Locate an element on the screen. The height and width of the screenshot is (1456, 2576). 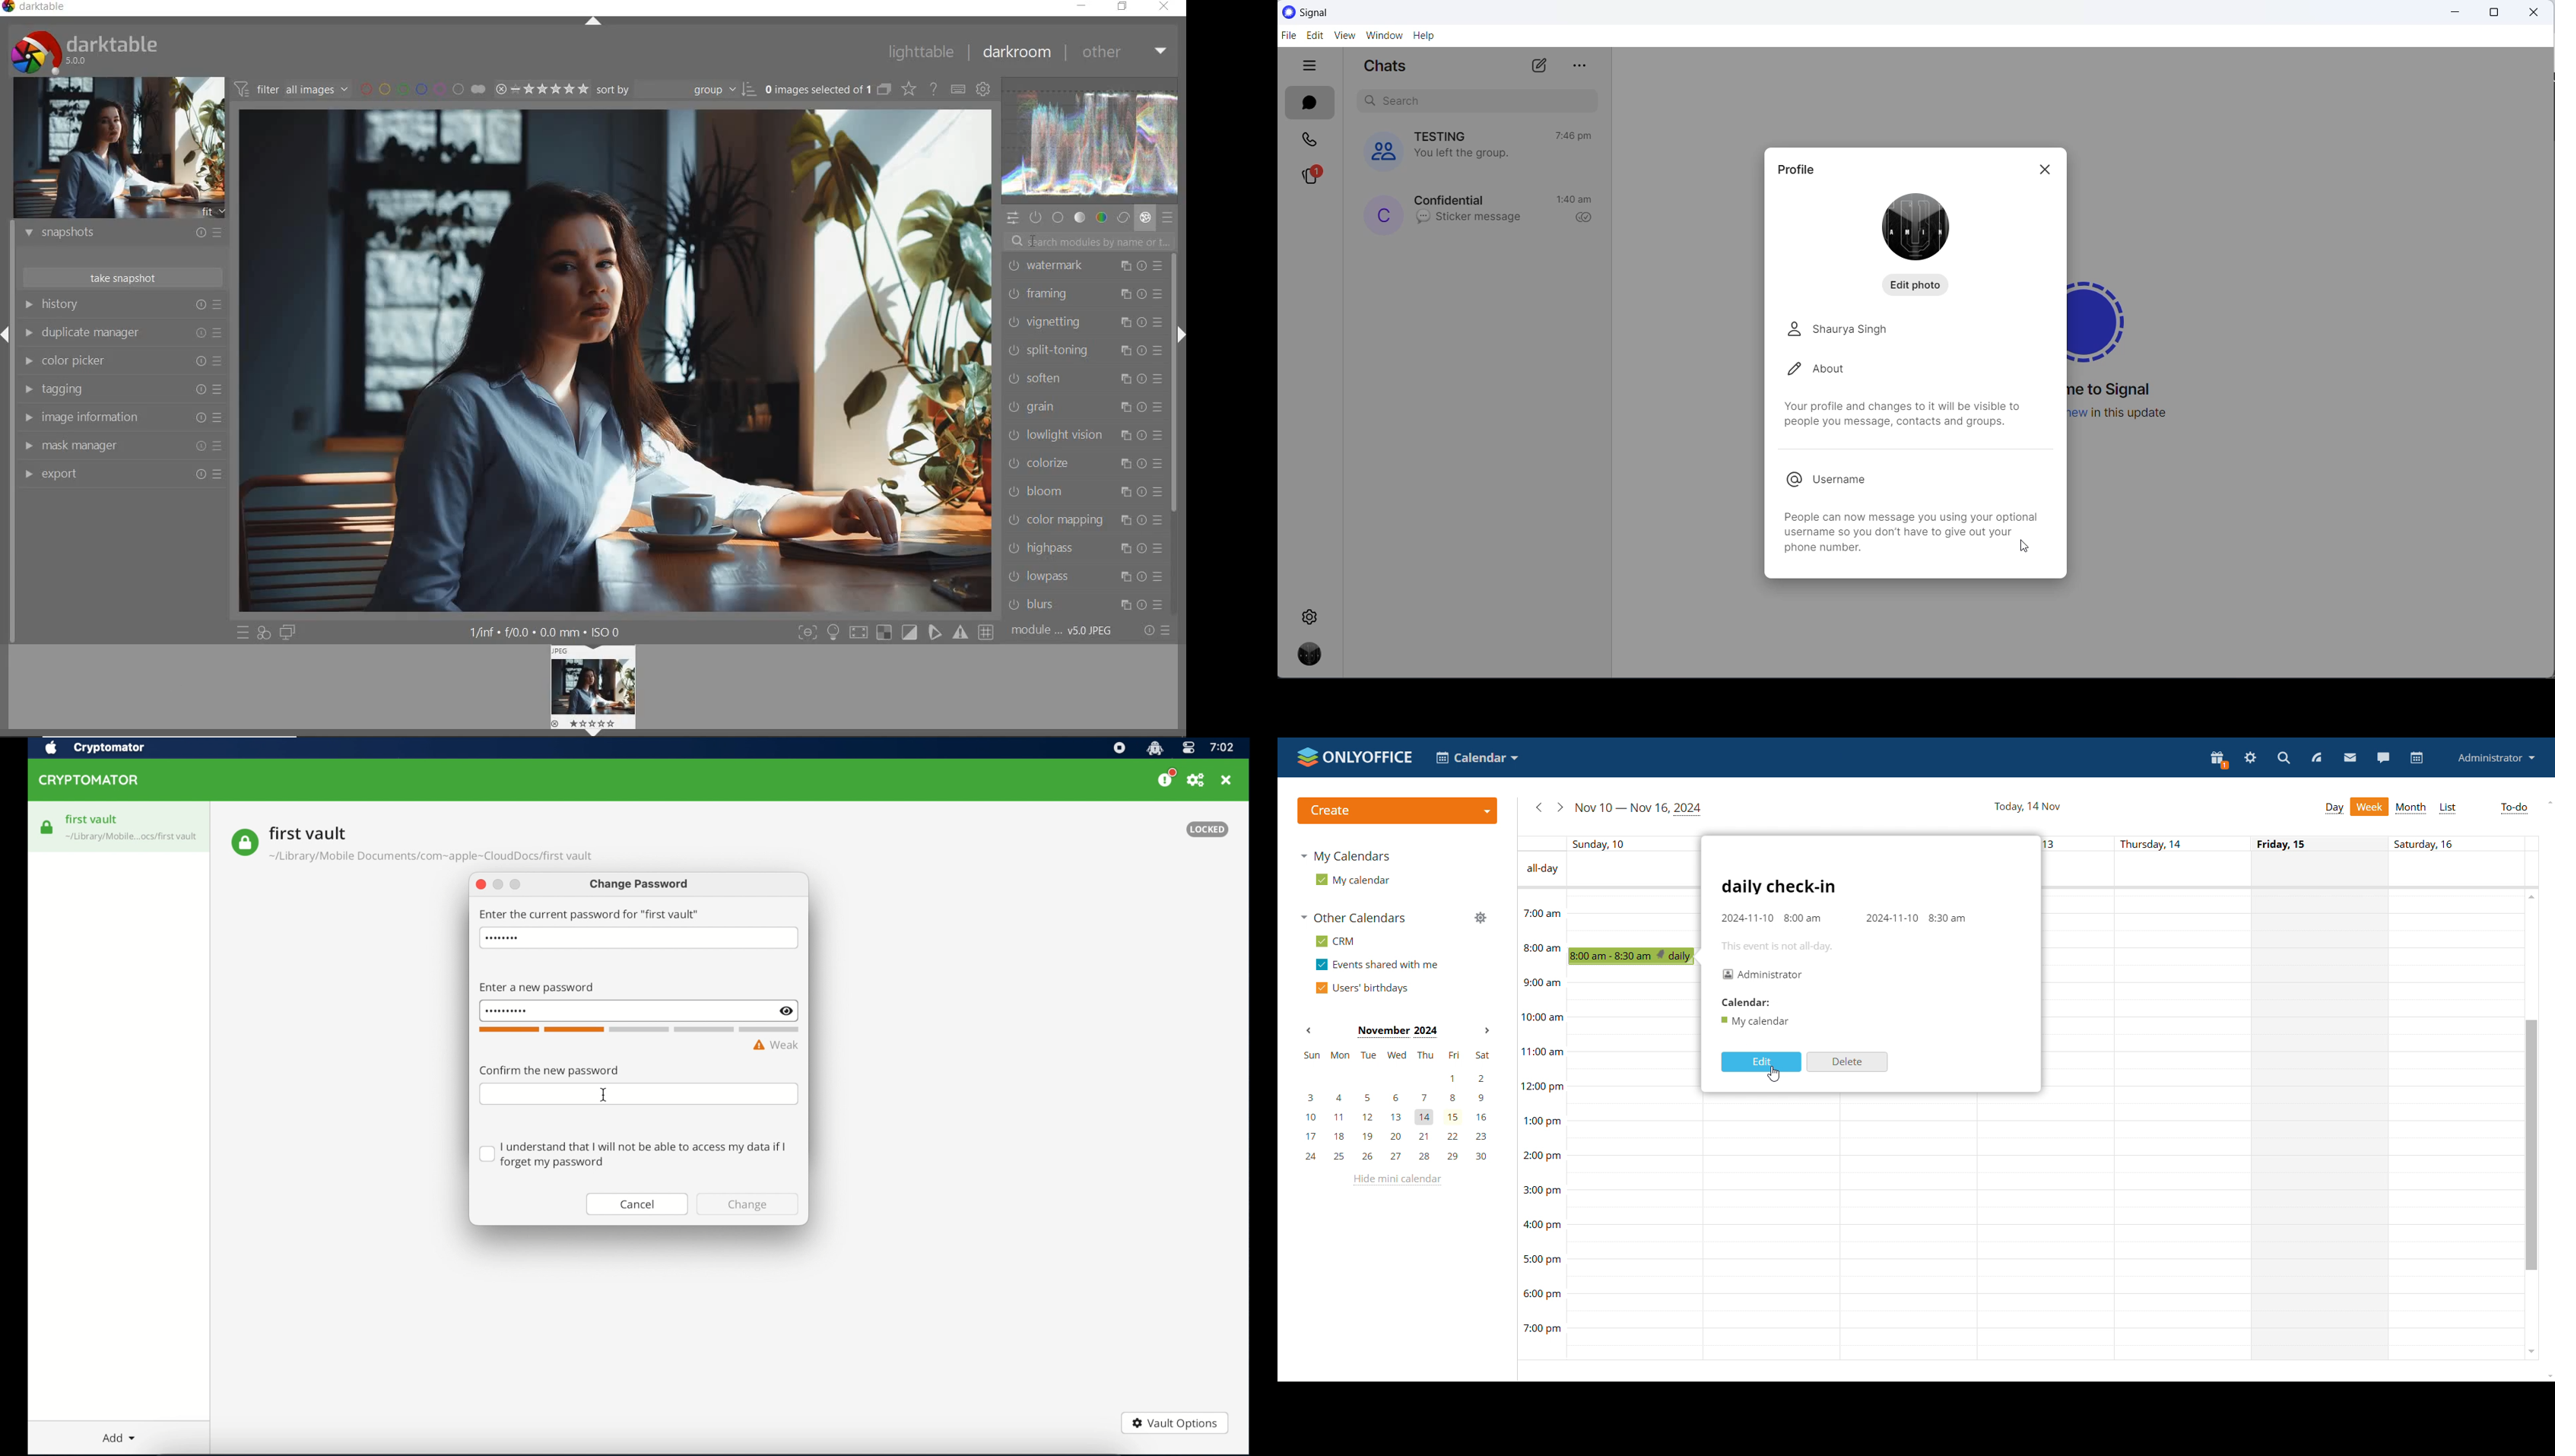
show global preferences is located at coordinates (984, 88).